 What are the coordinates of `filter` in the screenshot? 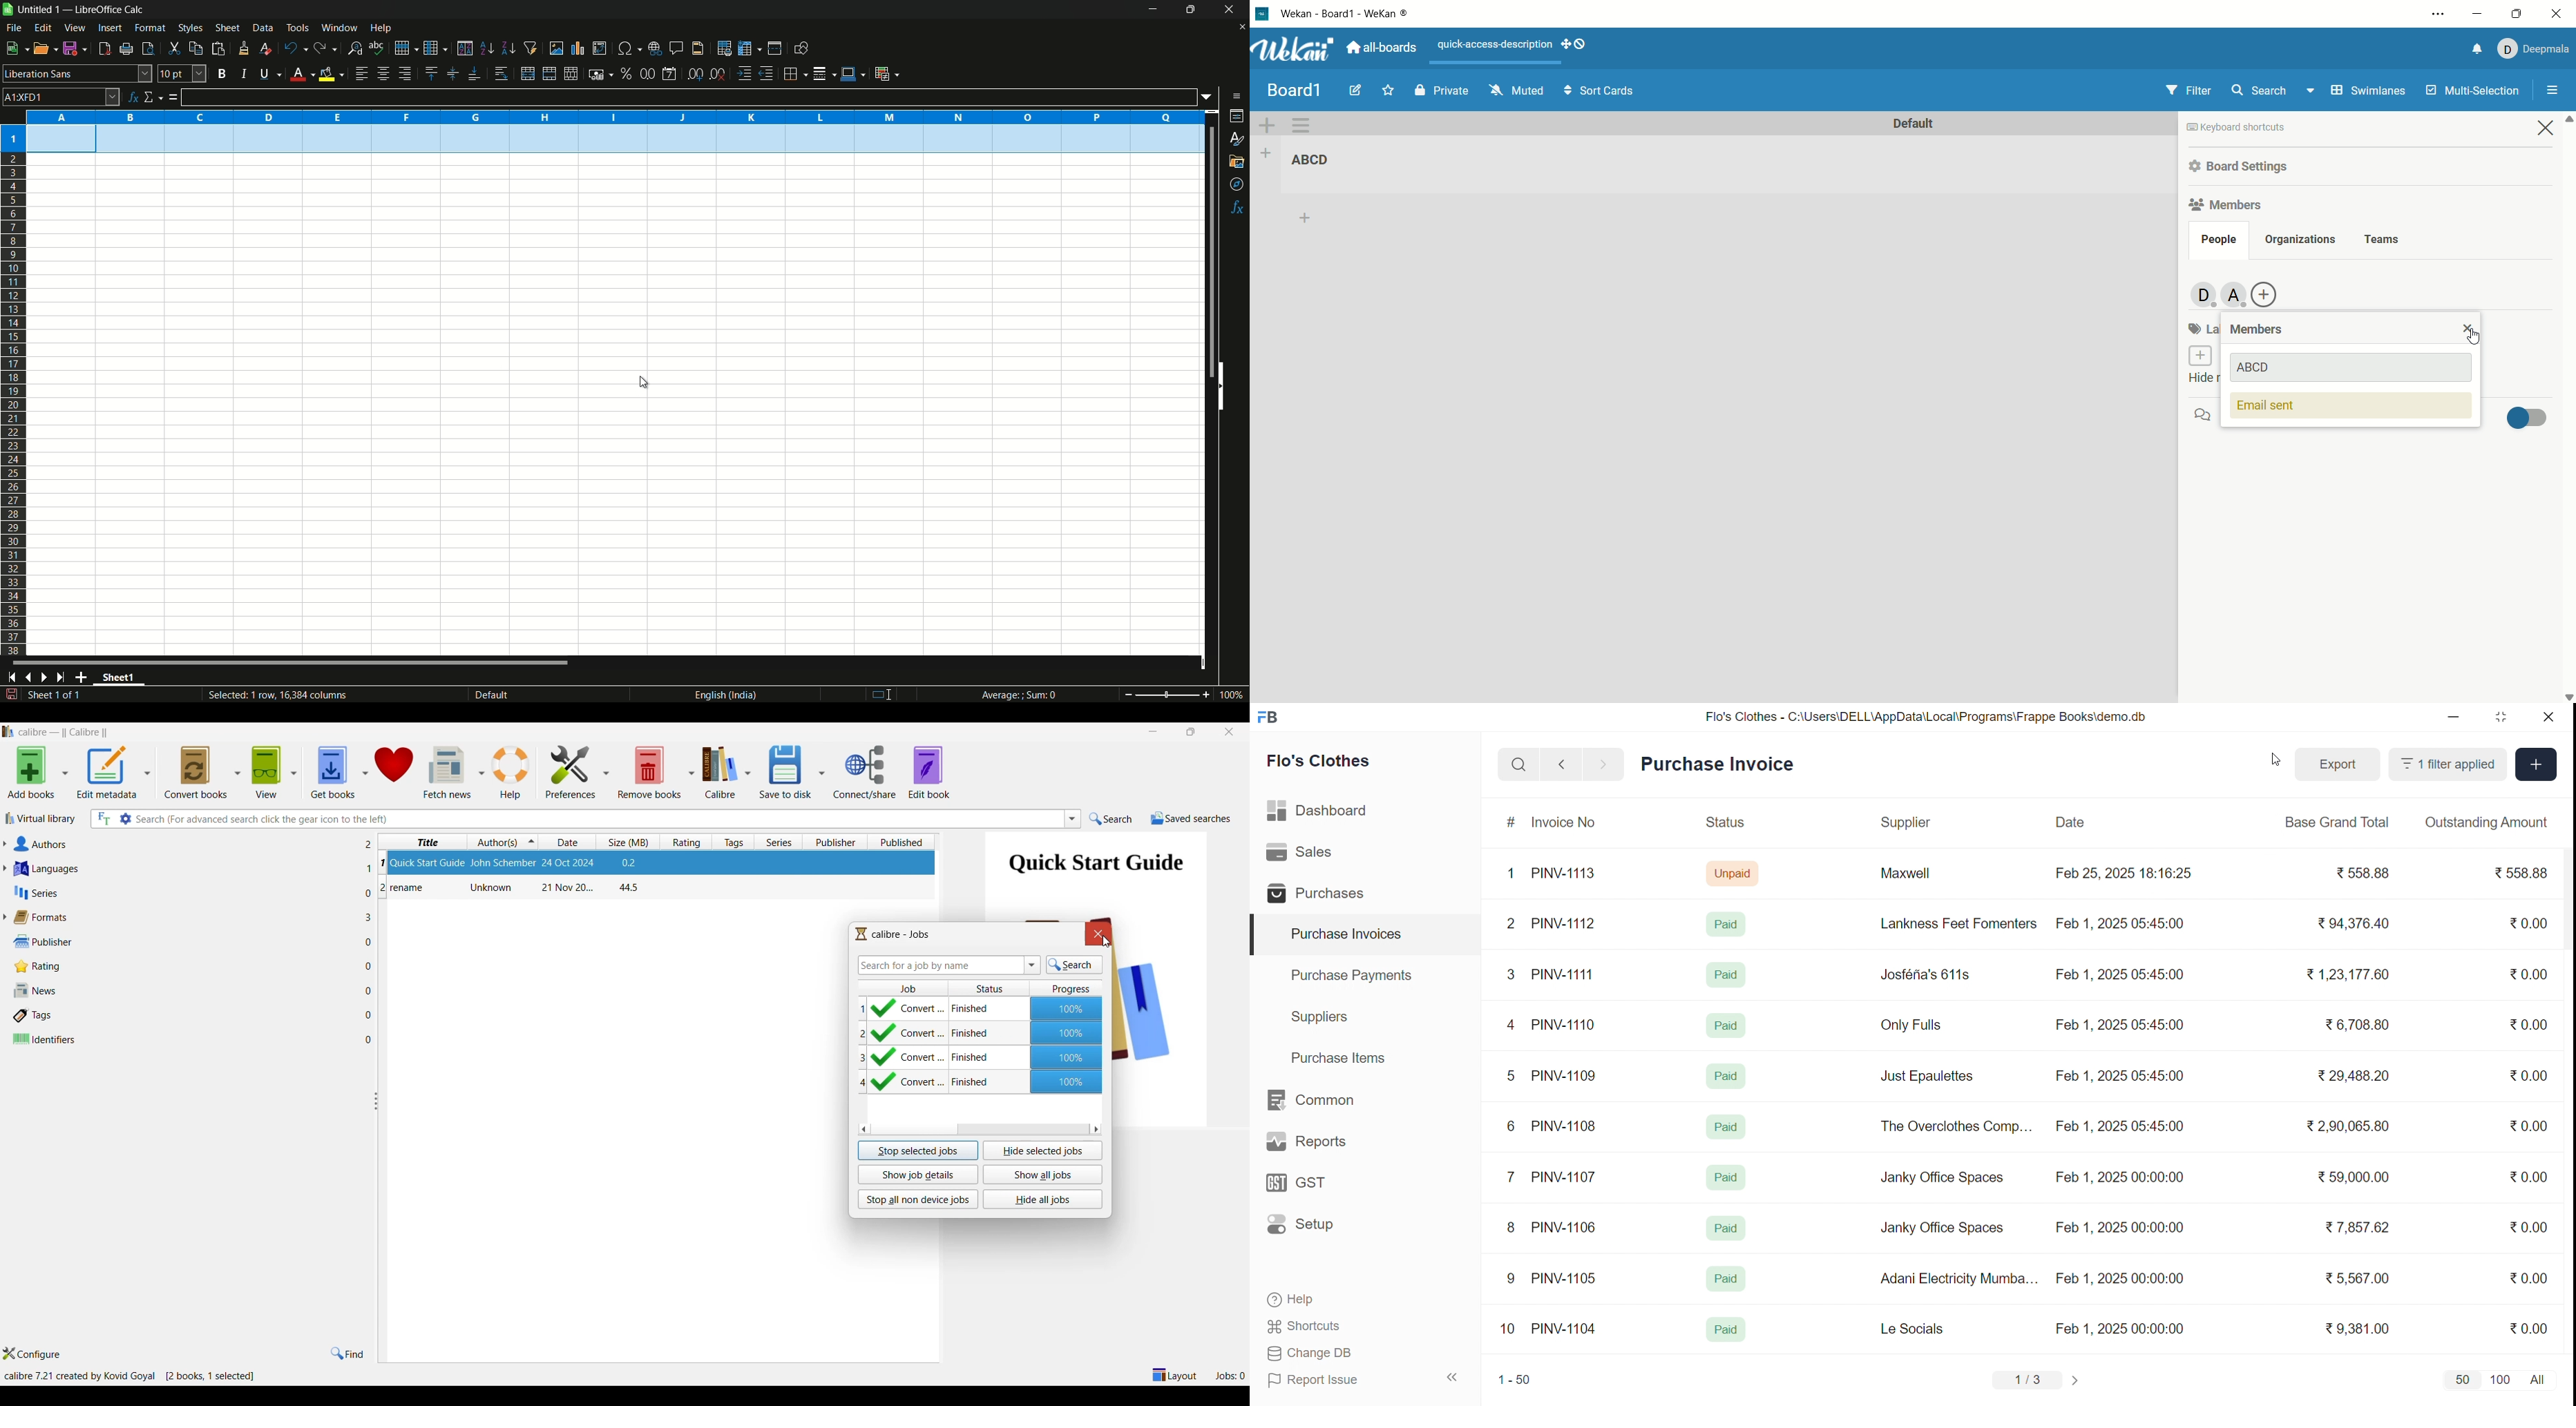 It's located at (2188, 89).